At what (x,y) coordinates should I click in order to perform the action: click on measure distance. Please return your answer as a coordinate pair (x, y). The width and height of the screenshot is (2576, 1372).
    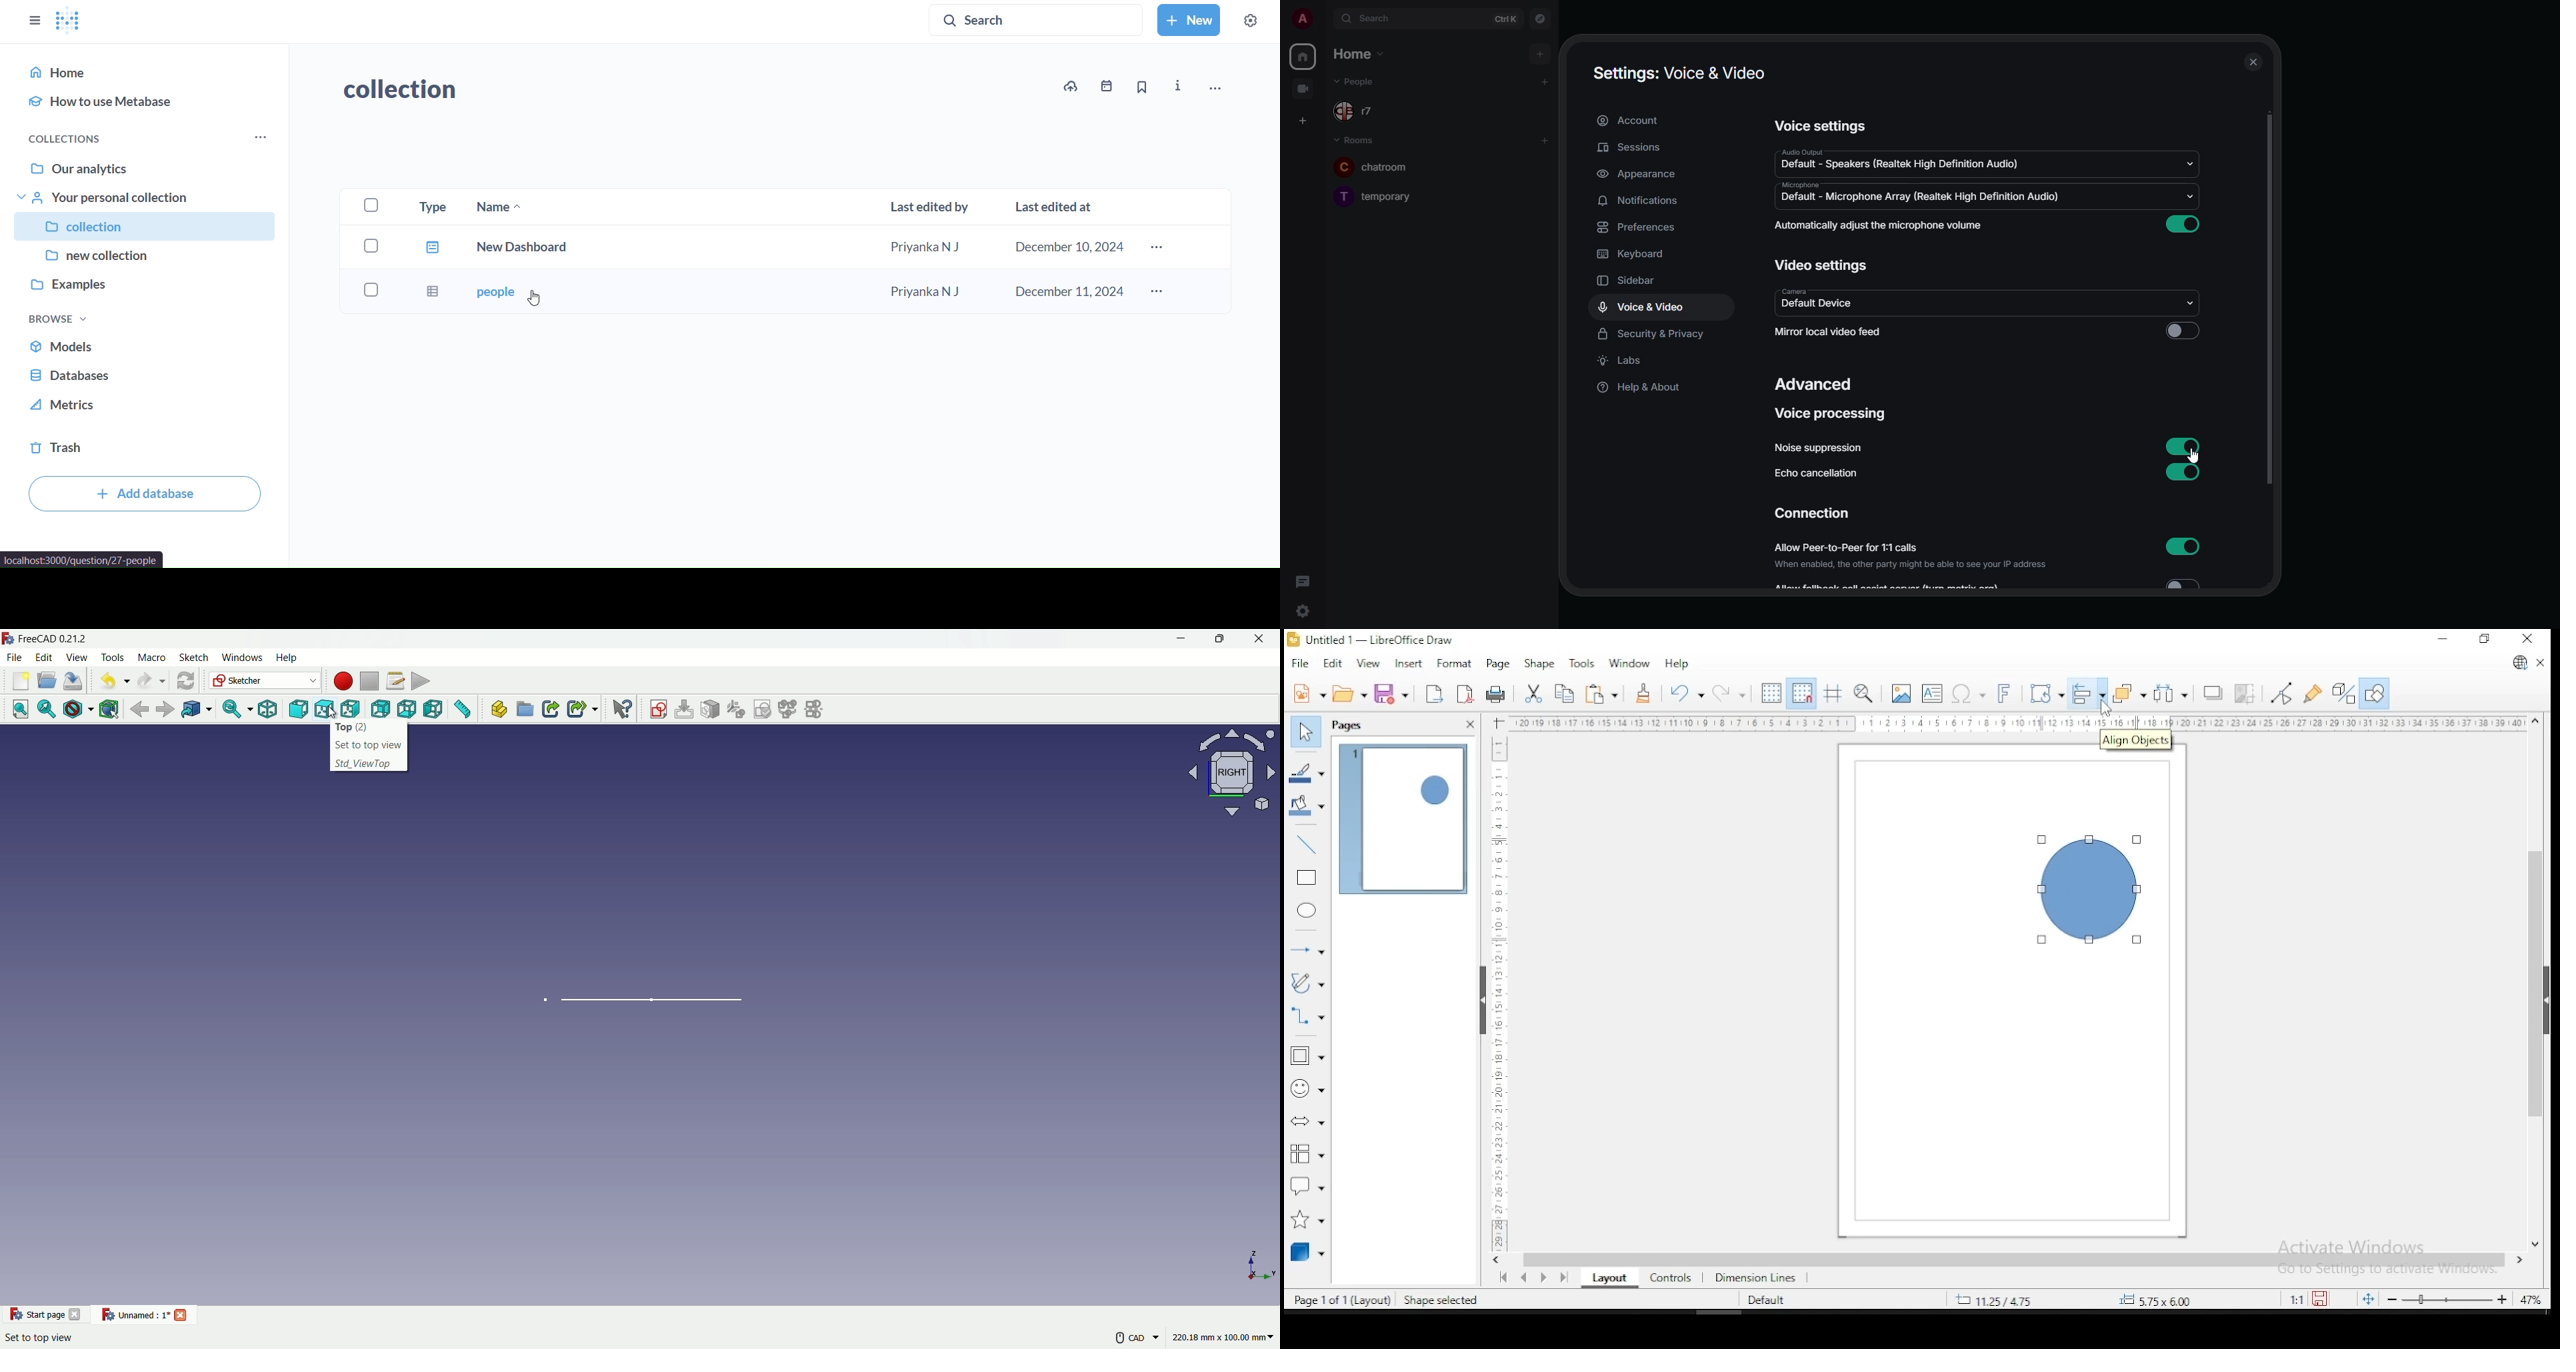
    Looking at the image, I should click on (465, 710).